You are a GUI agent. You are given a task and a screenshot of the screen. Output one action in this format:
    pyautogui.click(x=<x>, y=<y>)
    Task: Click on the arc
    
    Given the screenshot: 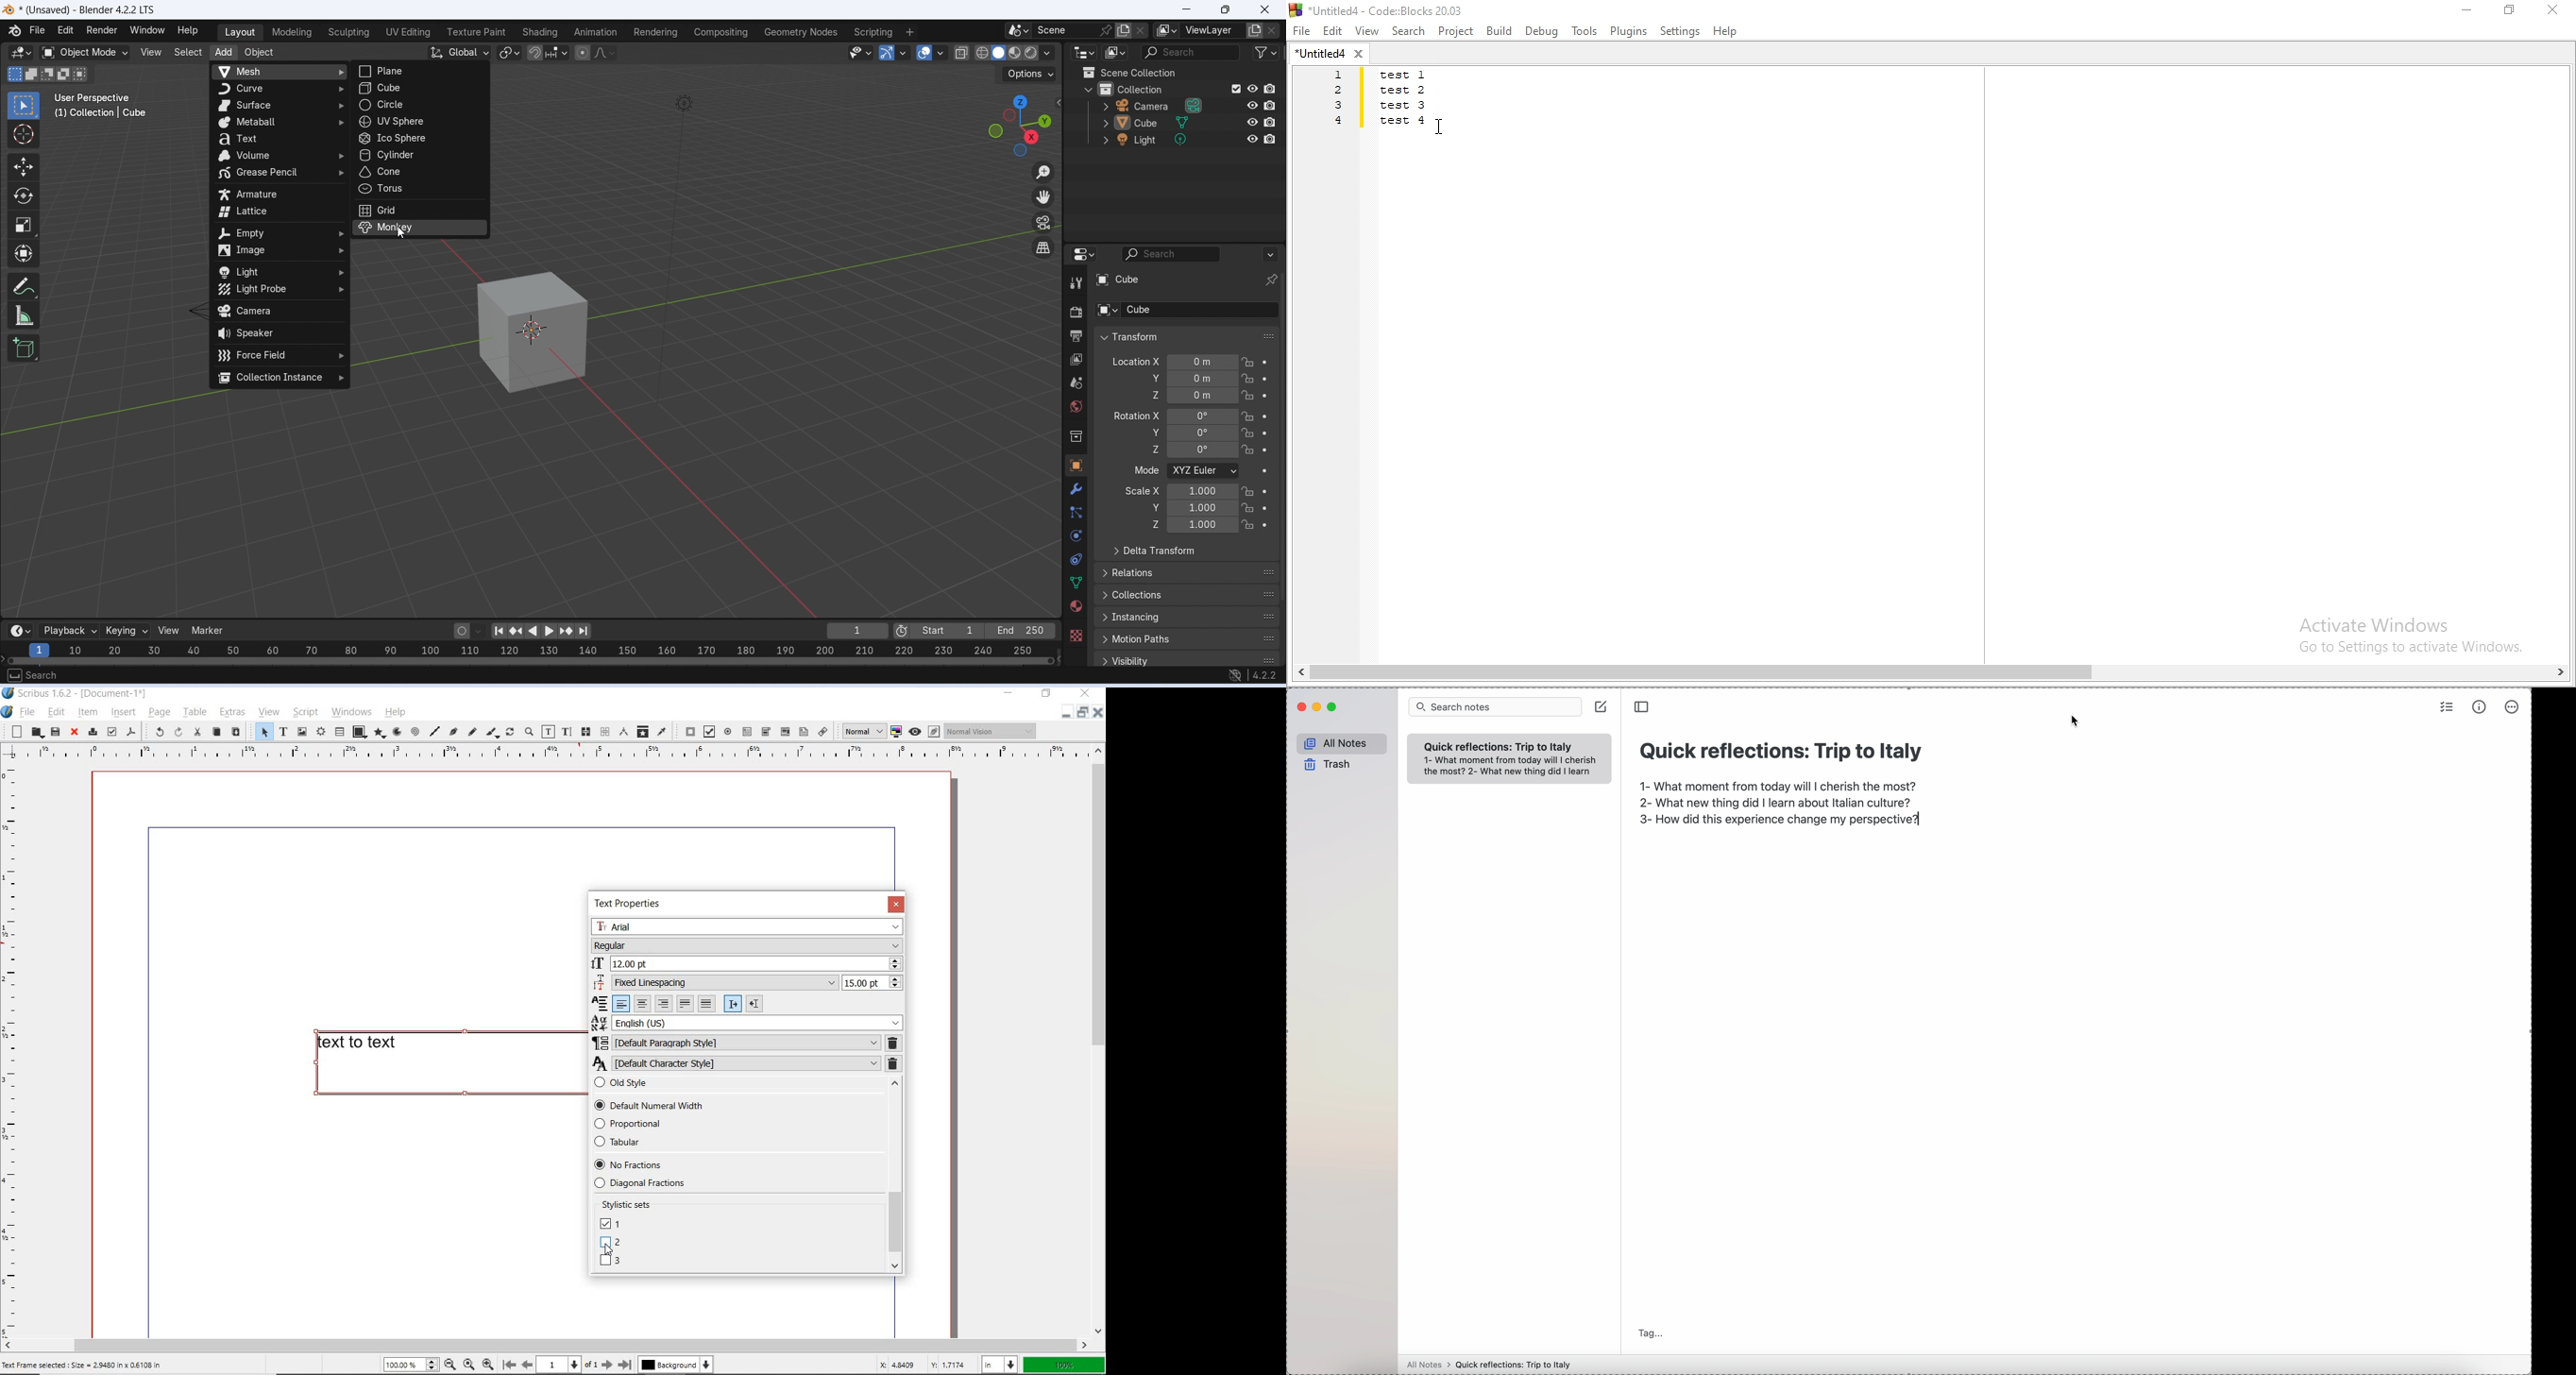 What is the action you would take?
    pyautogui.click(x=396, y=732)
    